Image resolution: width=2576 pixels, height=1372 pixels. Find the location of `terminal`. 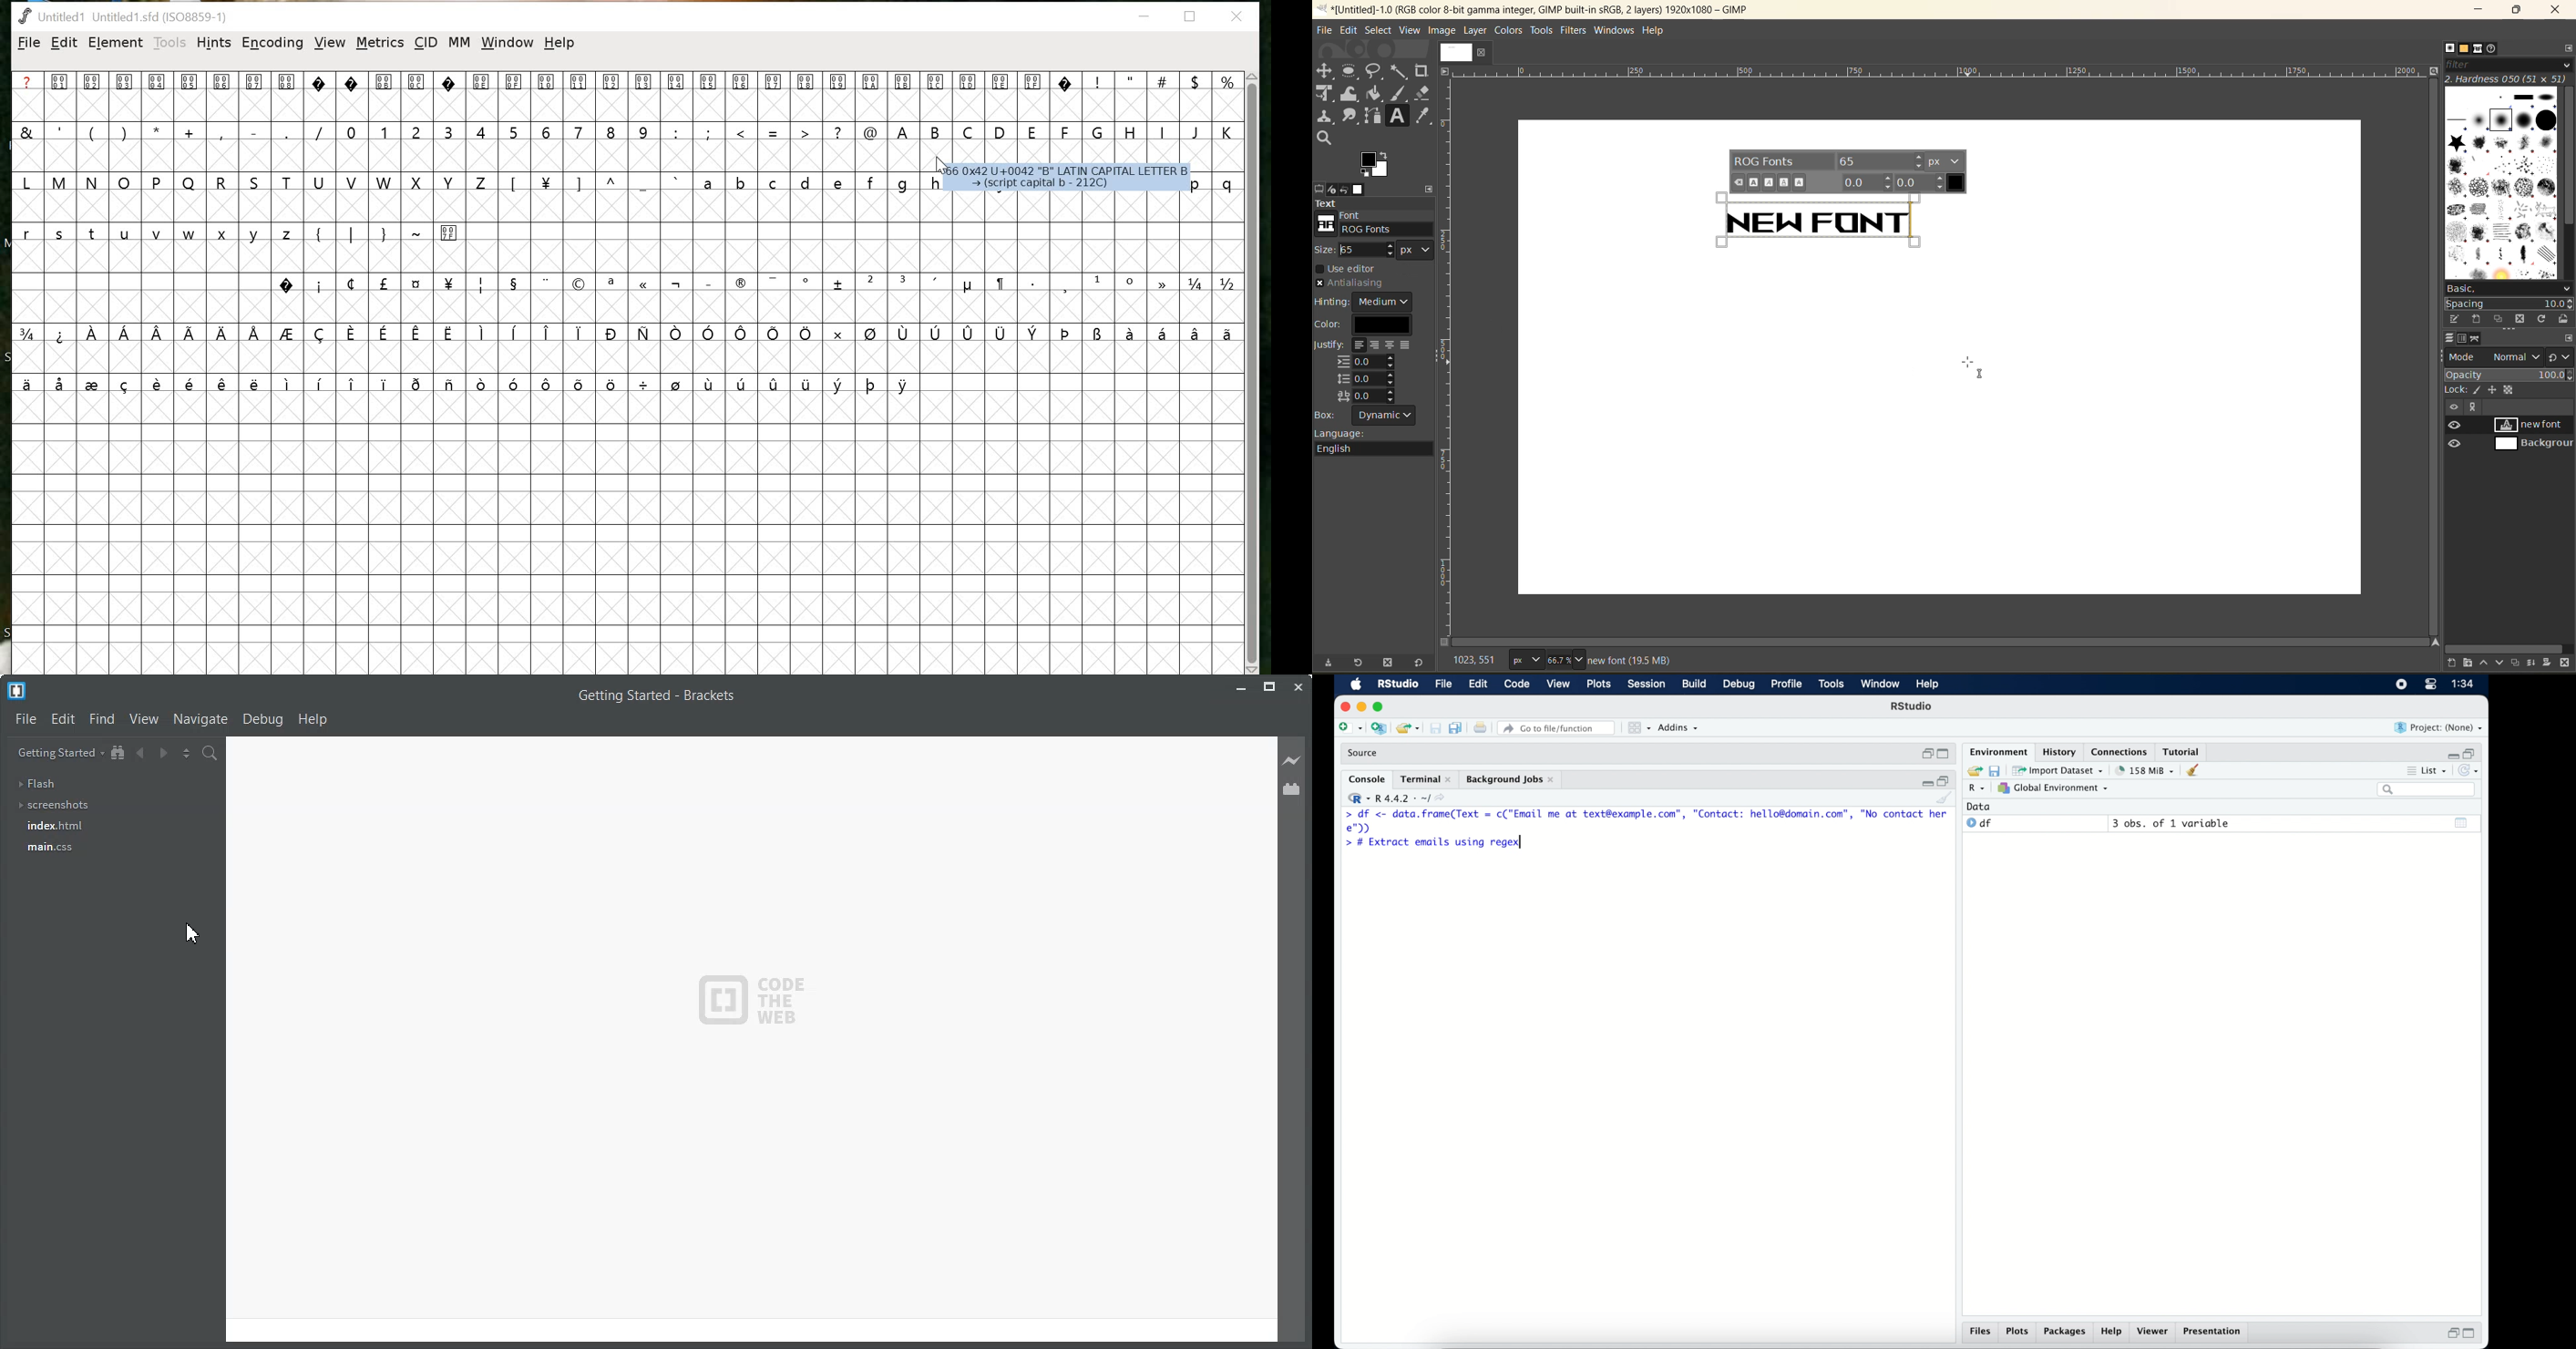

terminal is located at coordinates (1425, 779).